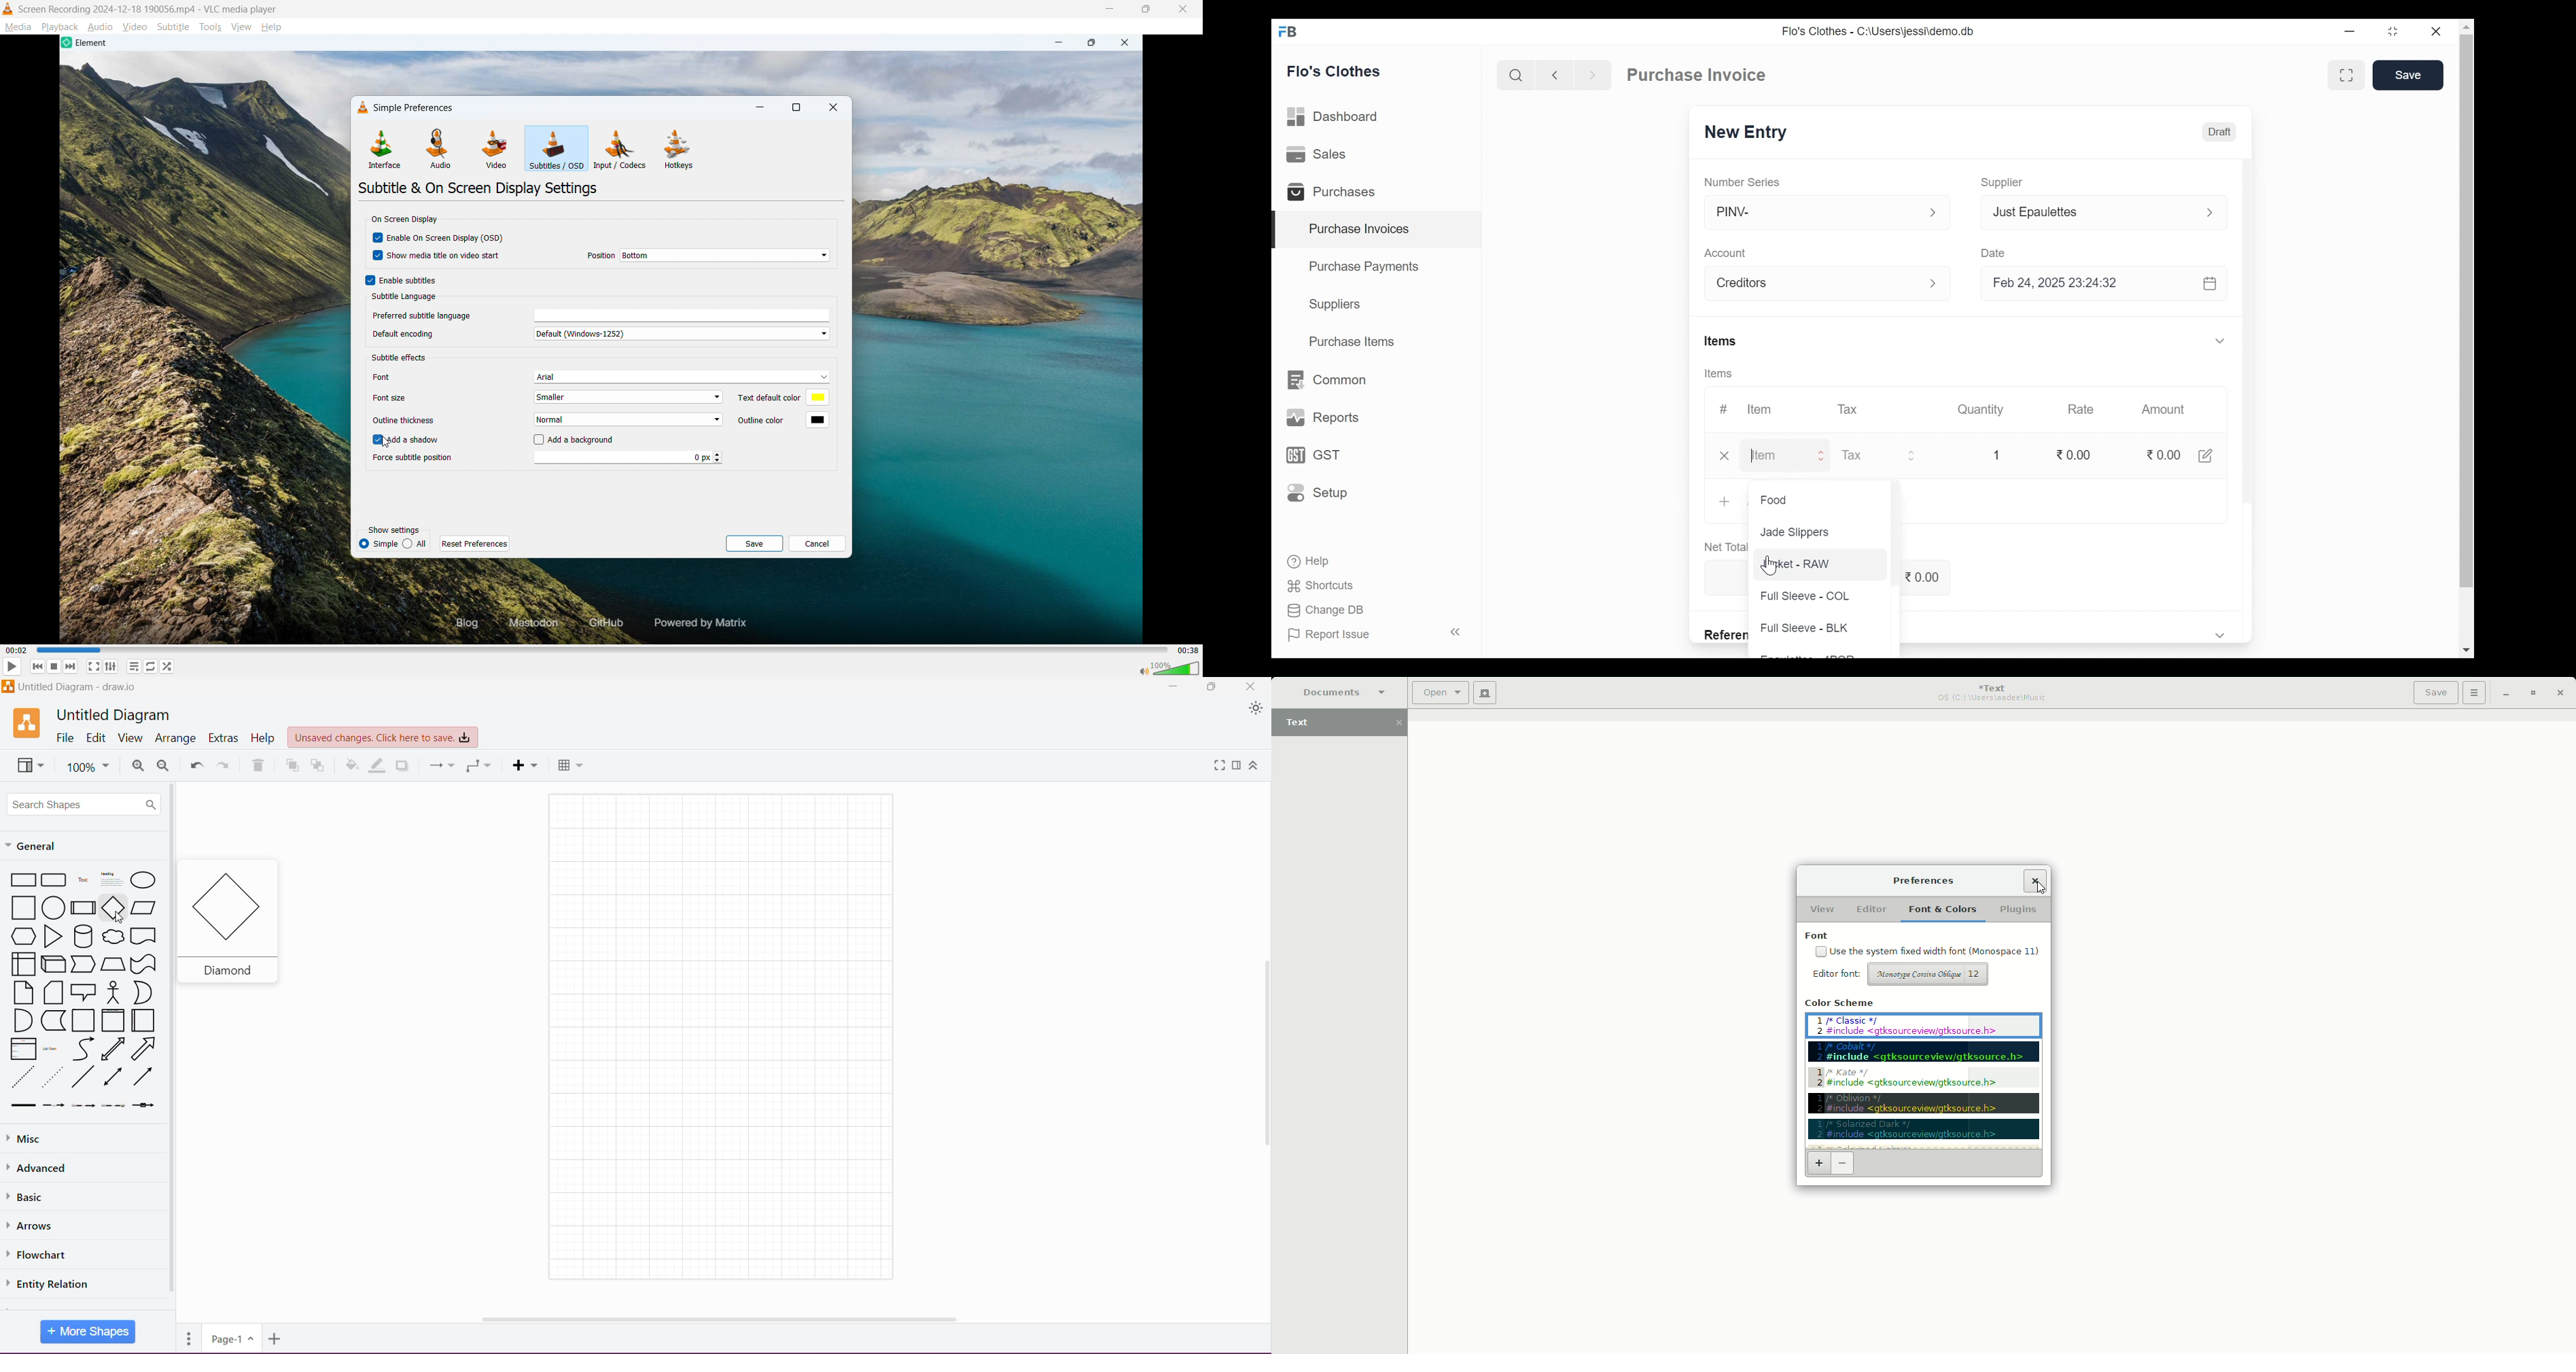 The image size is (2576, 1372). What do you see at coordinates (2001, 251) in the screenshot?
I see `Date` at bounding box center [2001, 251].